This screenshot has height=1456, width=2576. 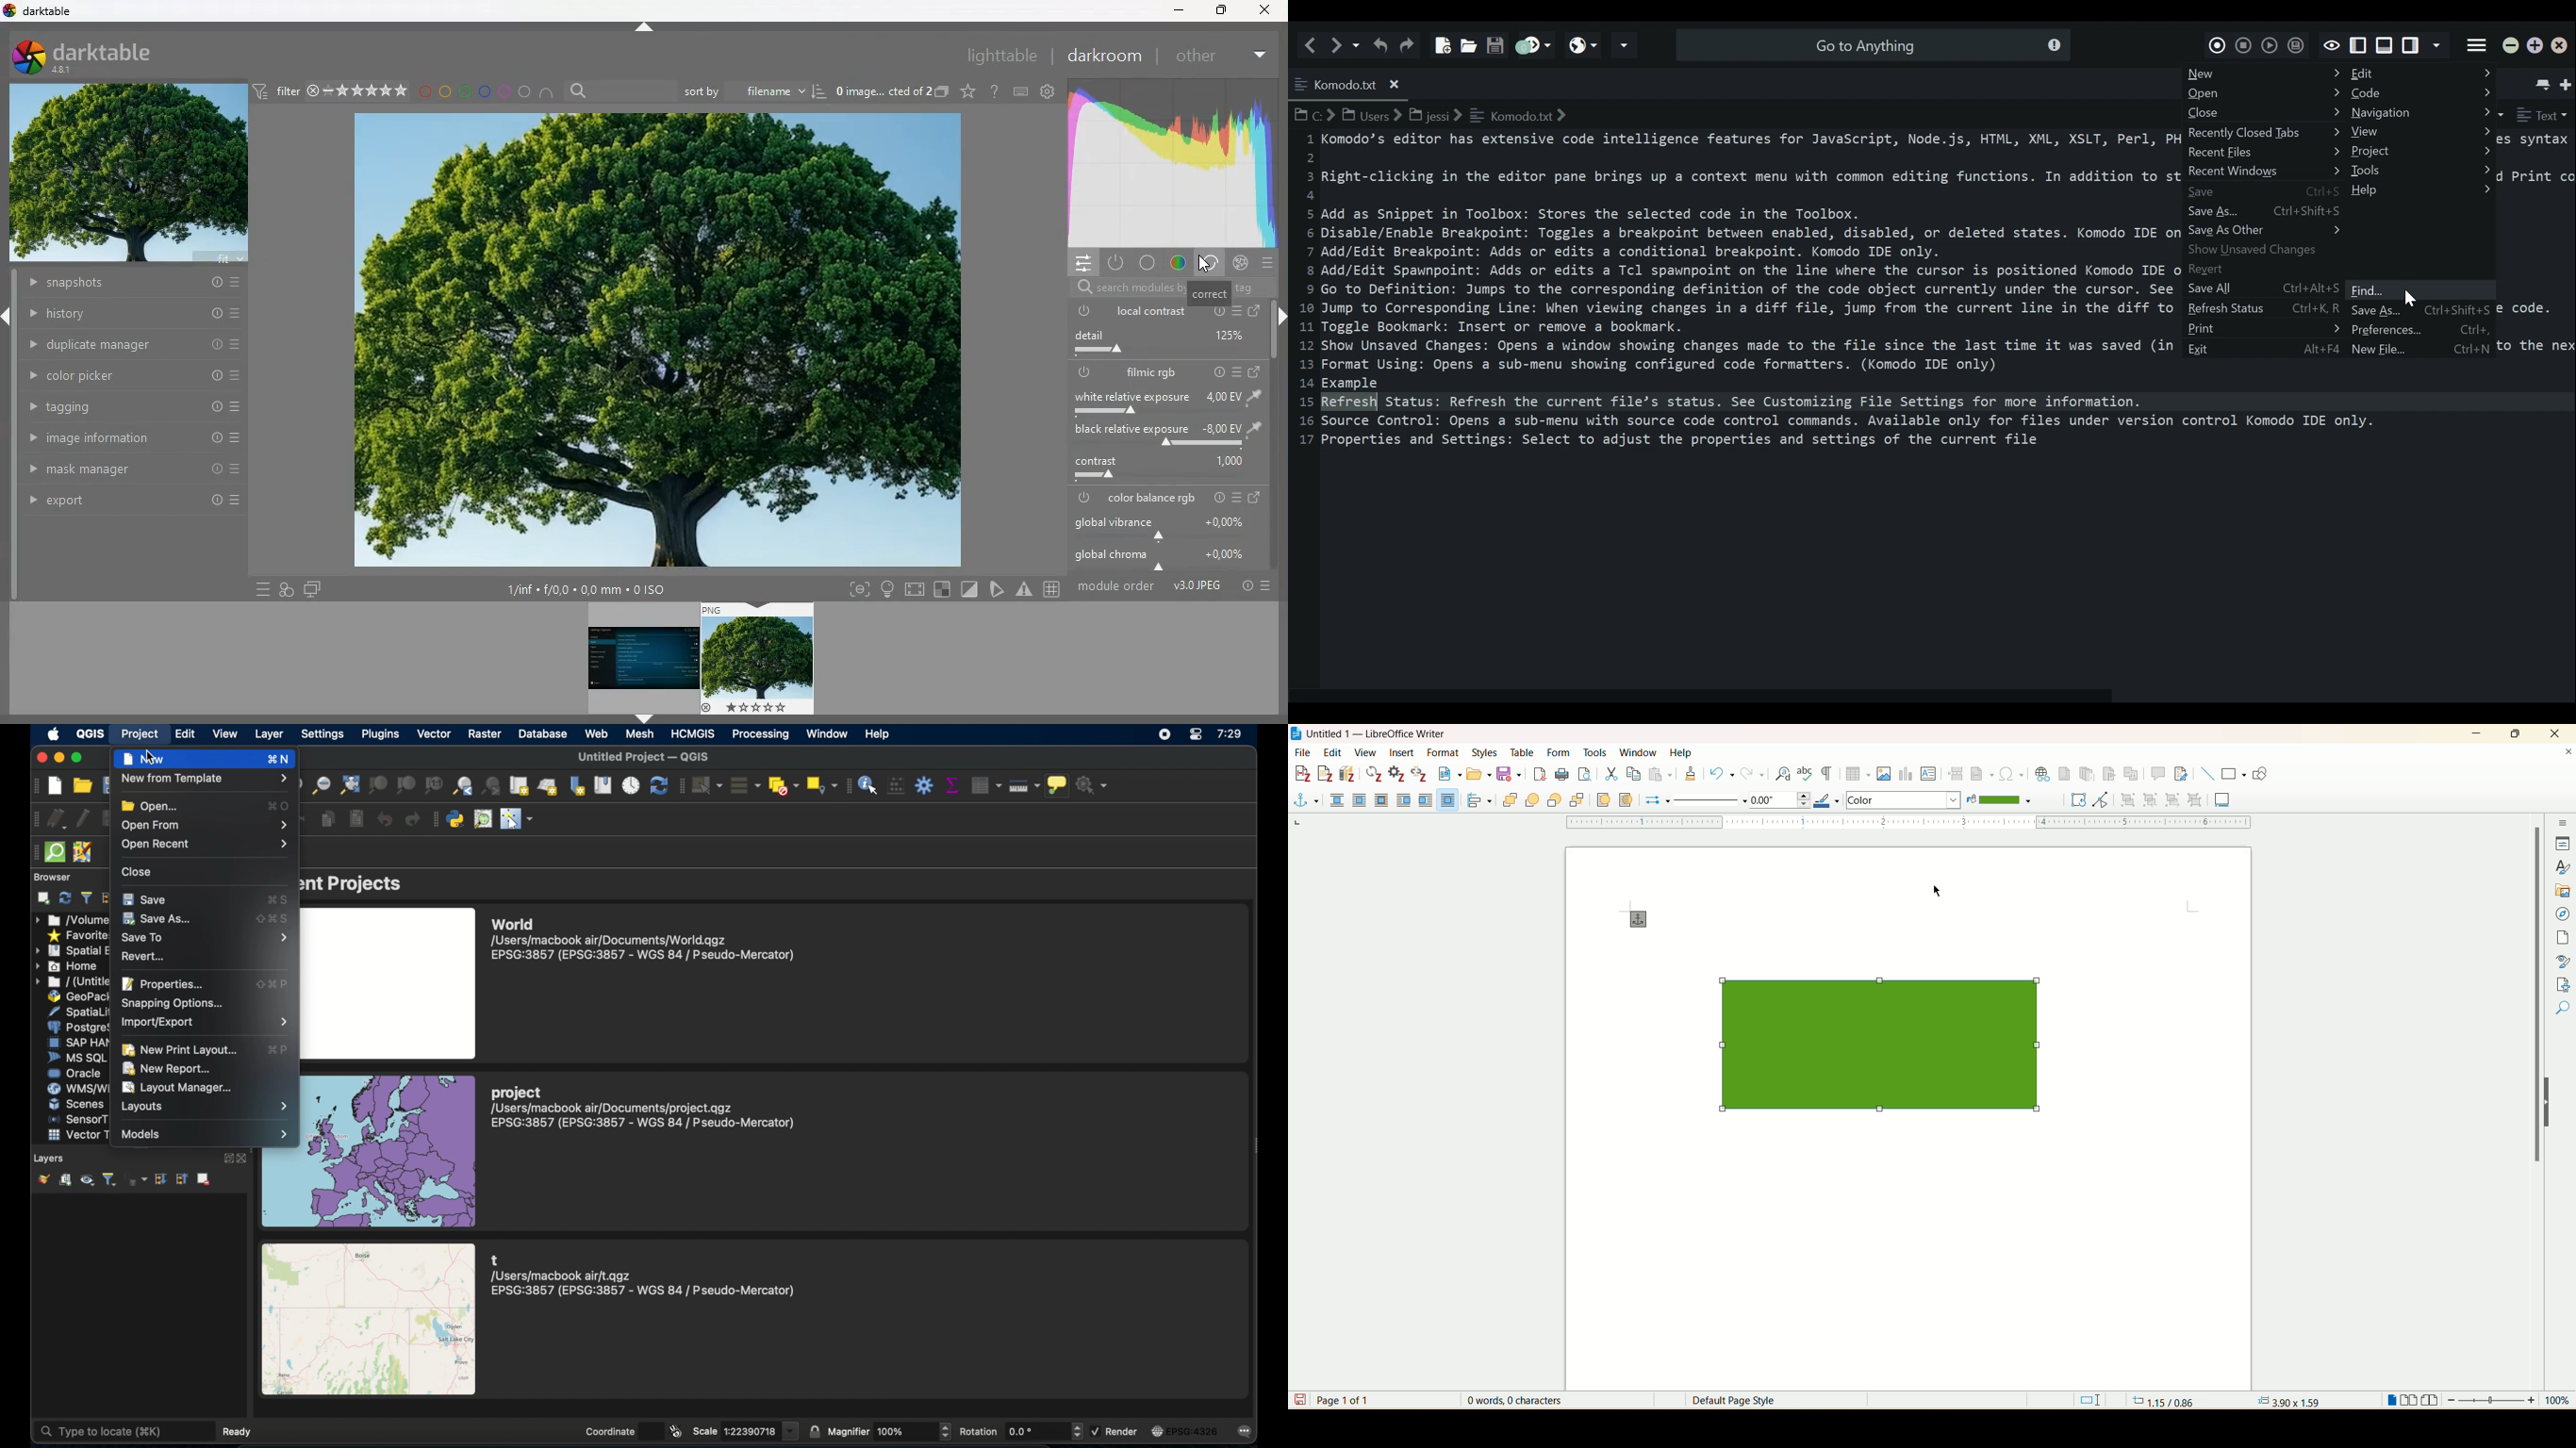 I want to click on more, so click(x=1241, y=374).